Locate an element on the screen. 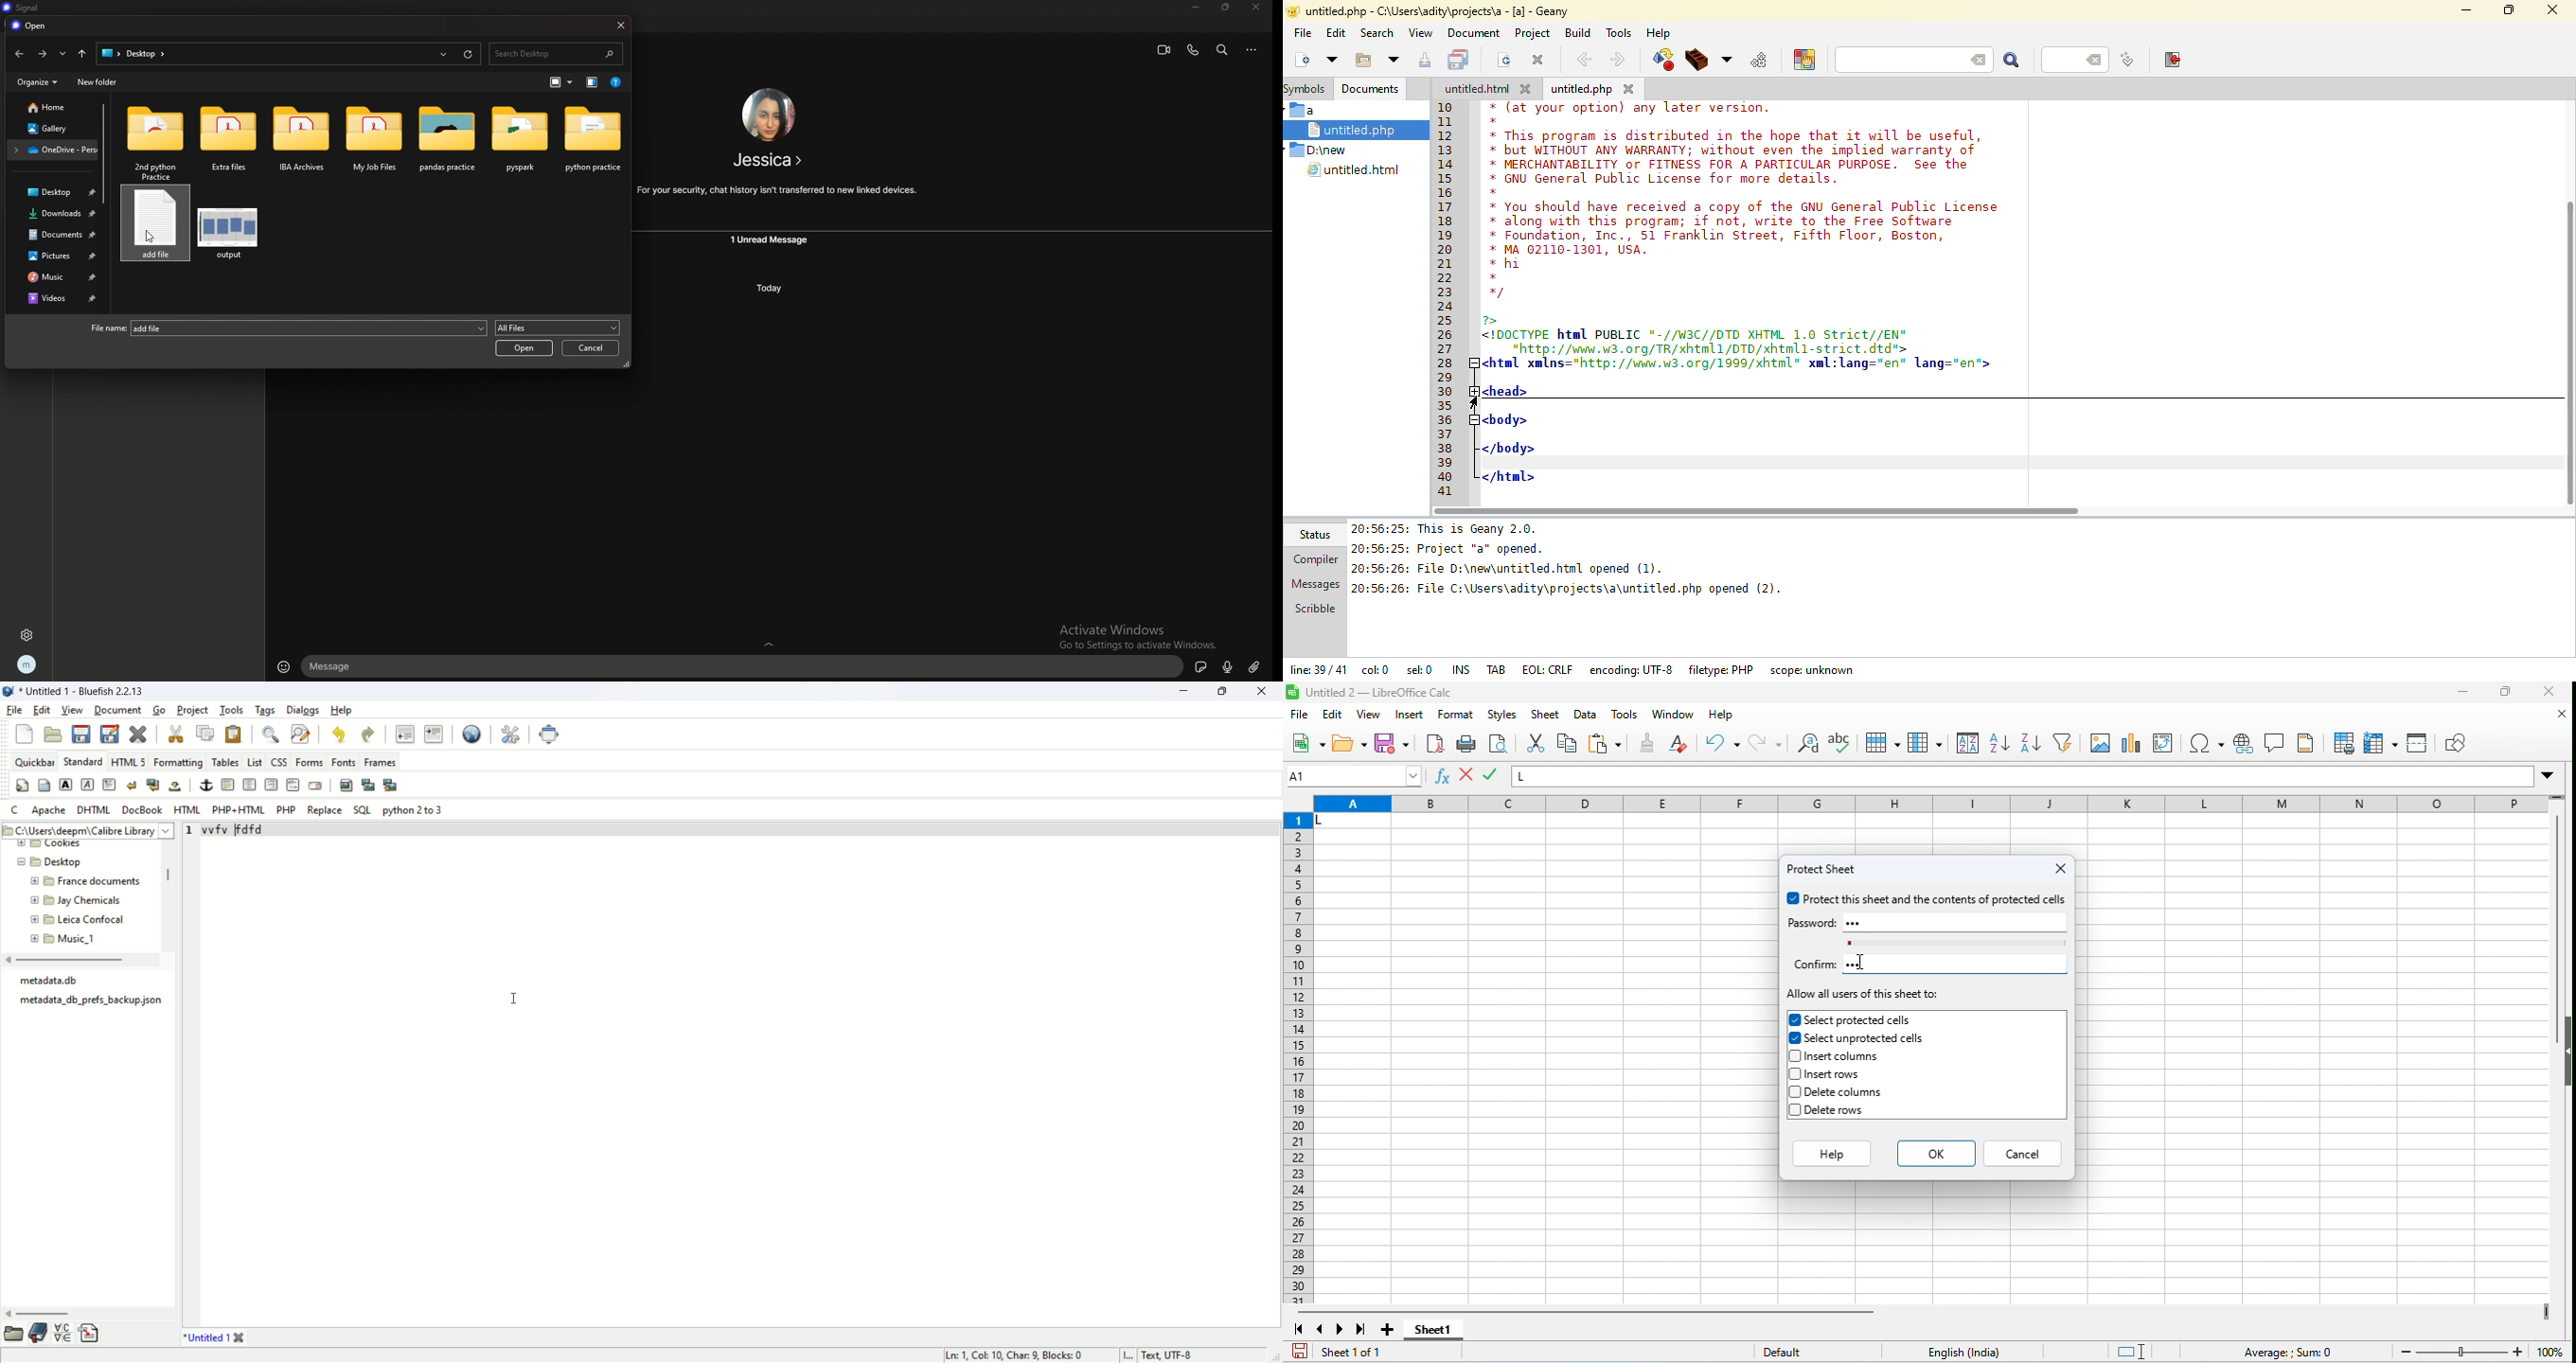  I... Text, UTF-8 is located at coordinates (1162, 1355).